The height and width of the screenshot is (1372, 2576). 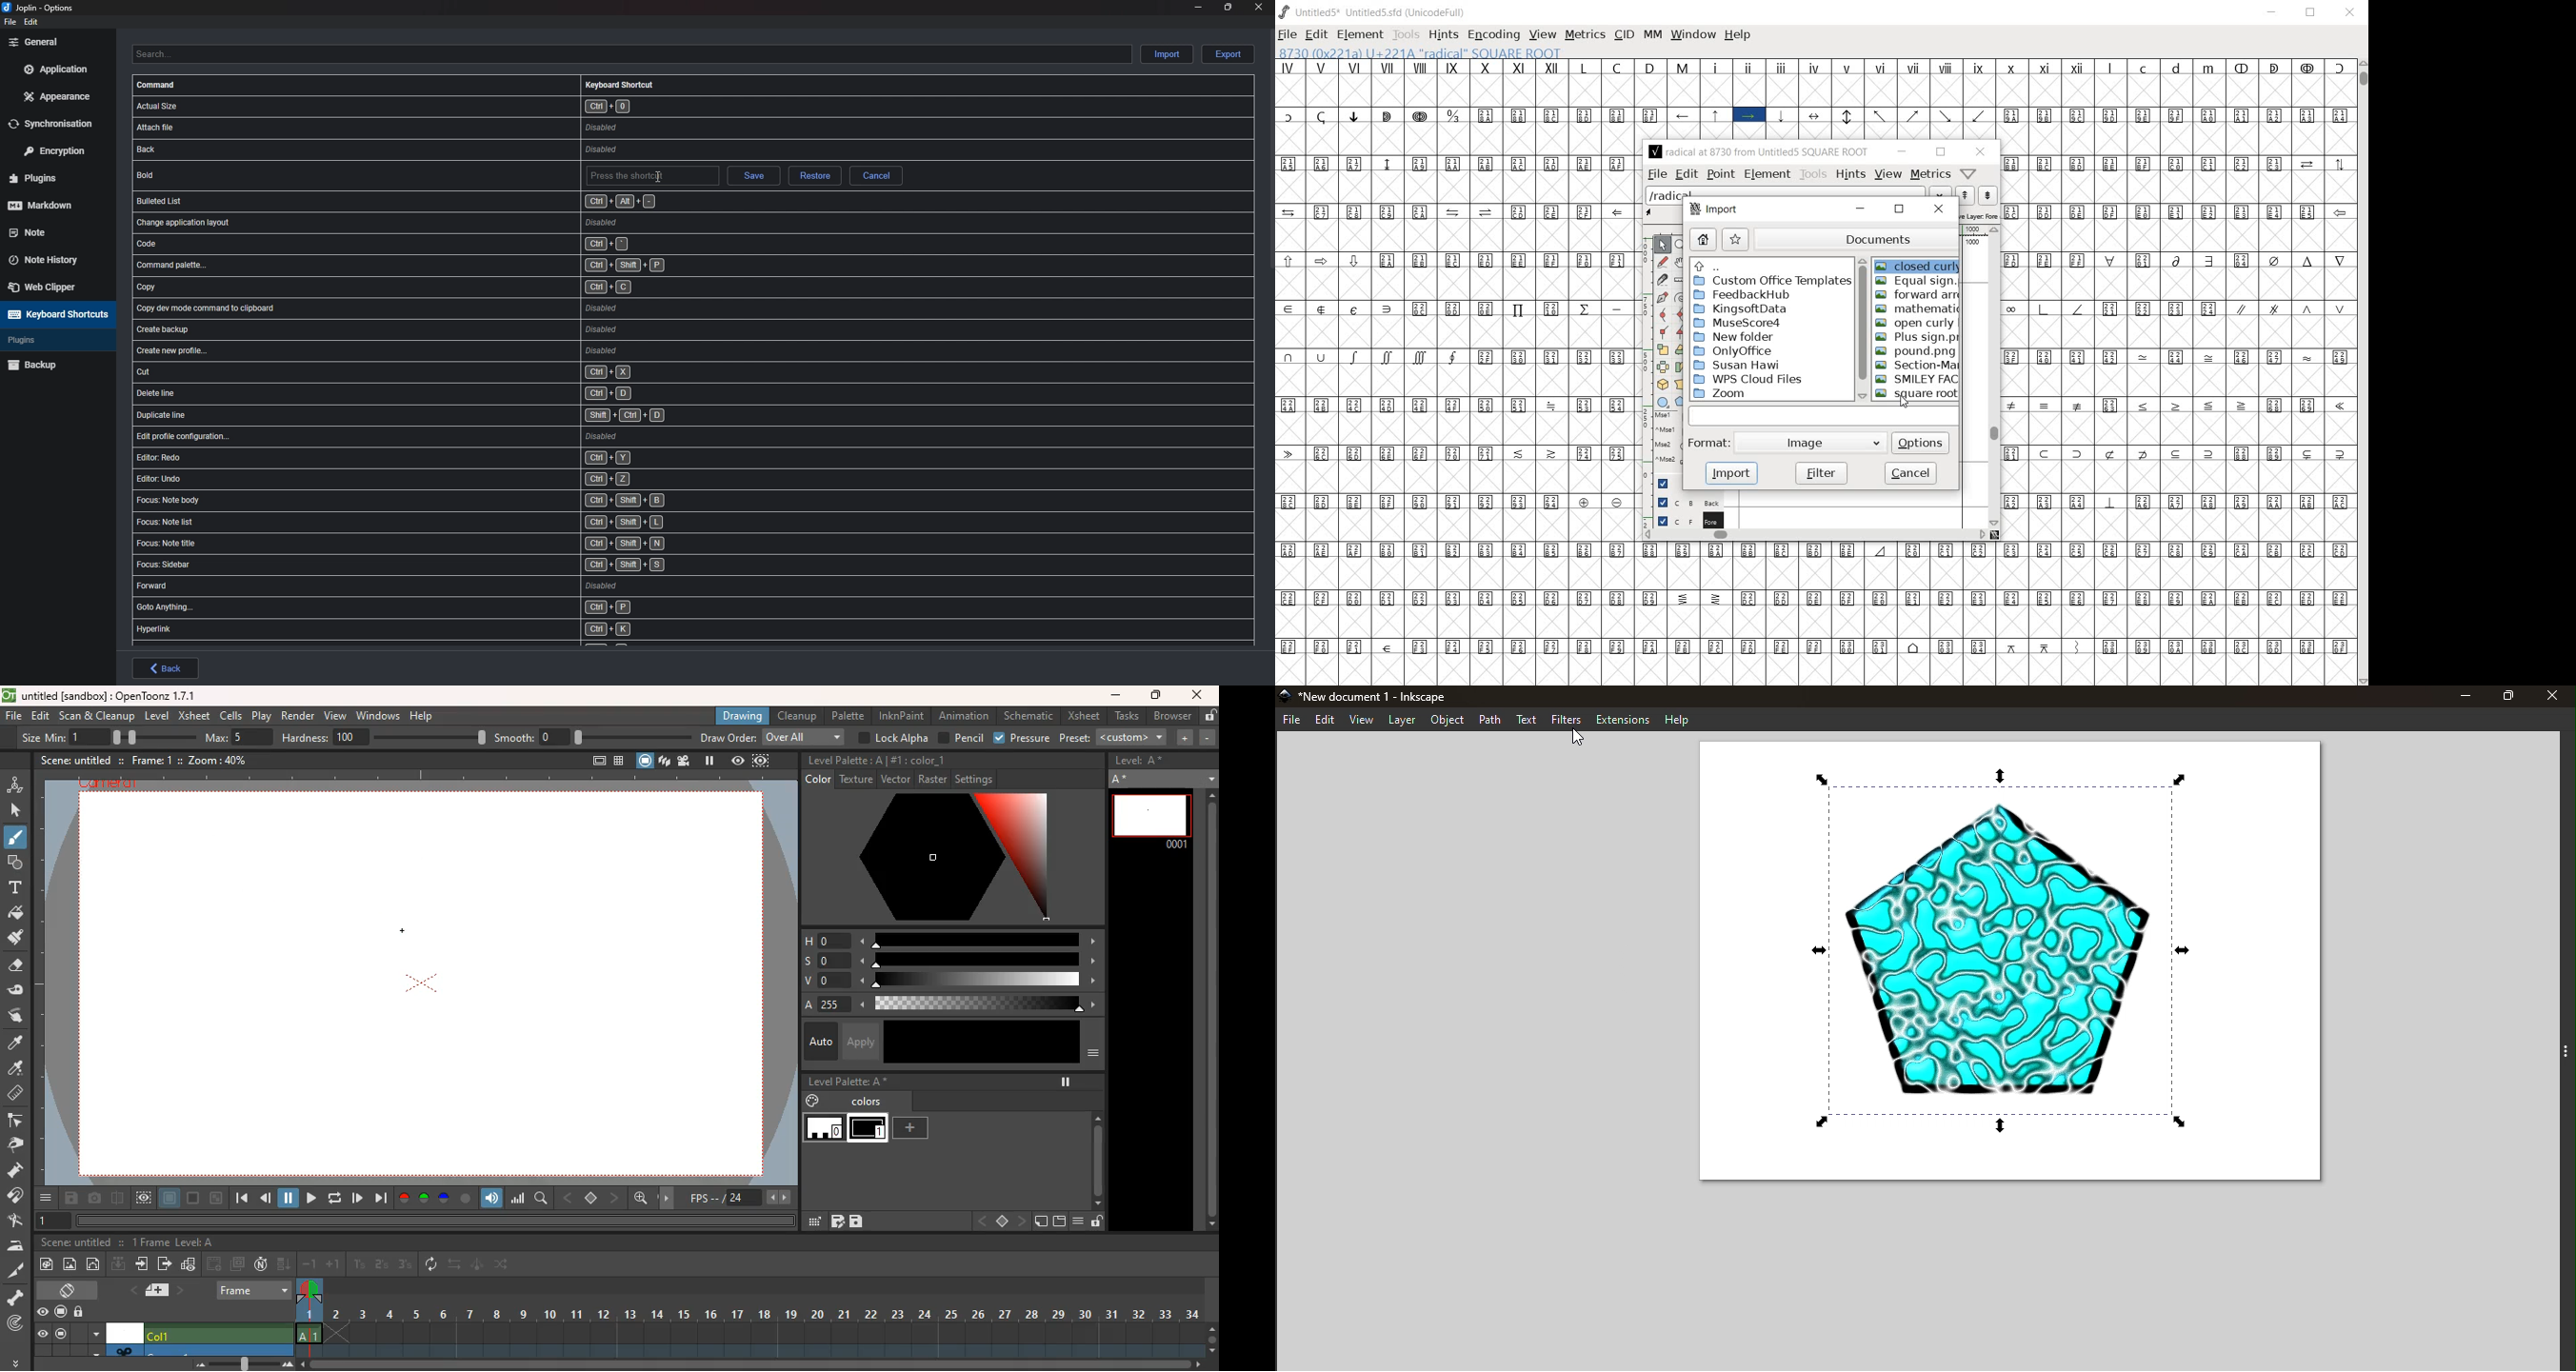 I want to click on magnify, so click(x=1682, y=245).